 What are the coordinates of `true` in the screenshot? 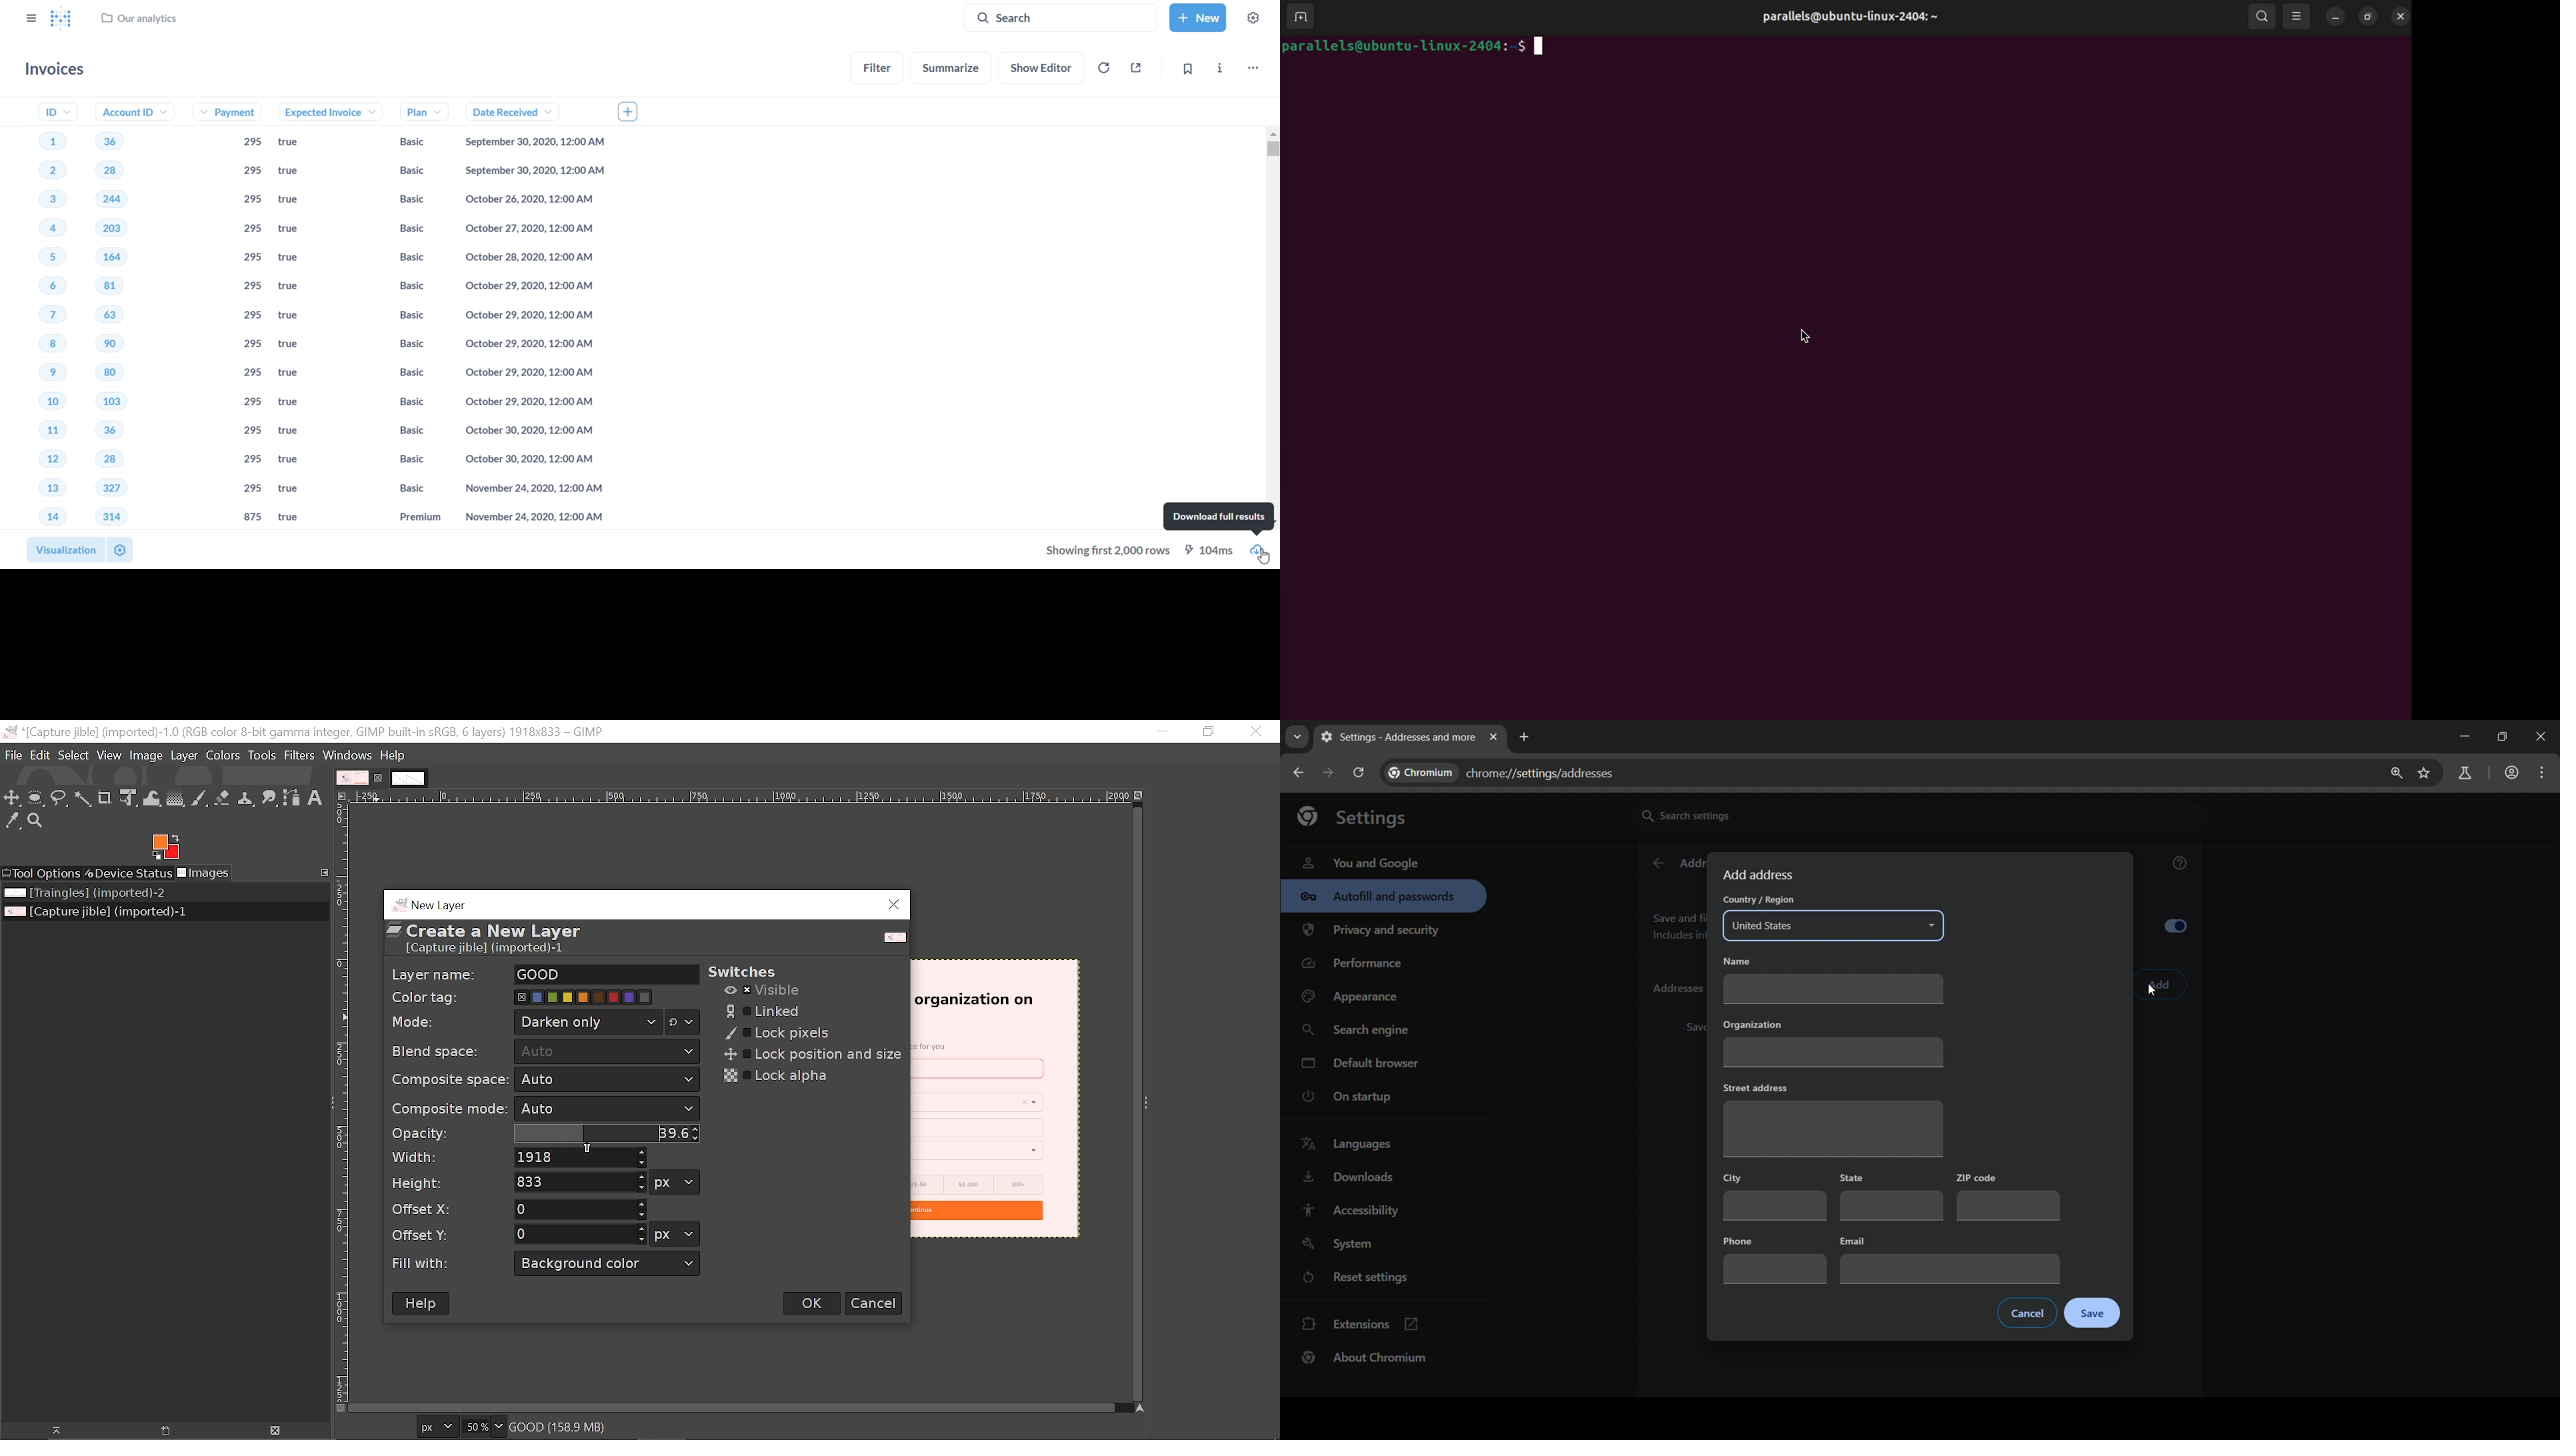 It's located at (297, 317).